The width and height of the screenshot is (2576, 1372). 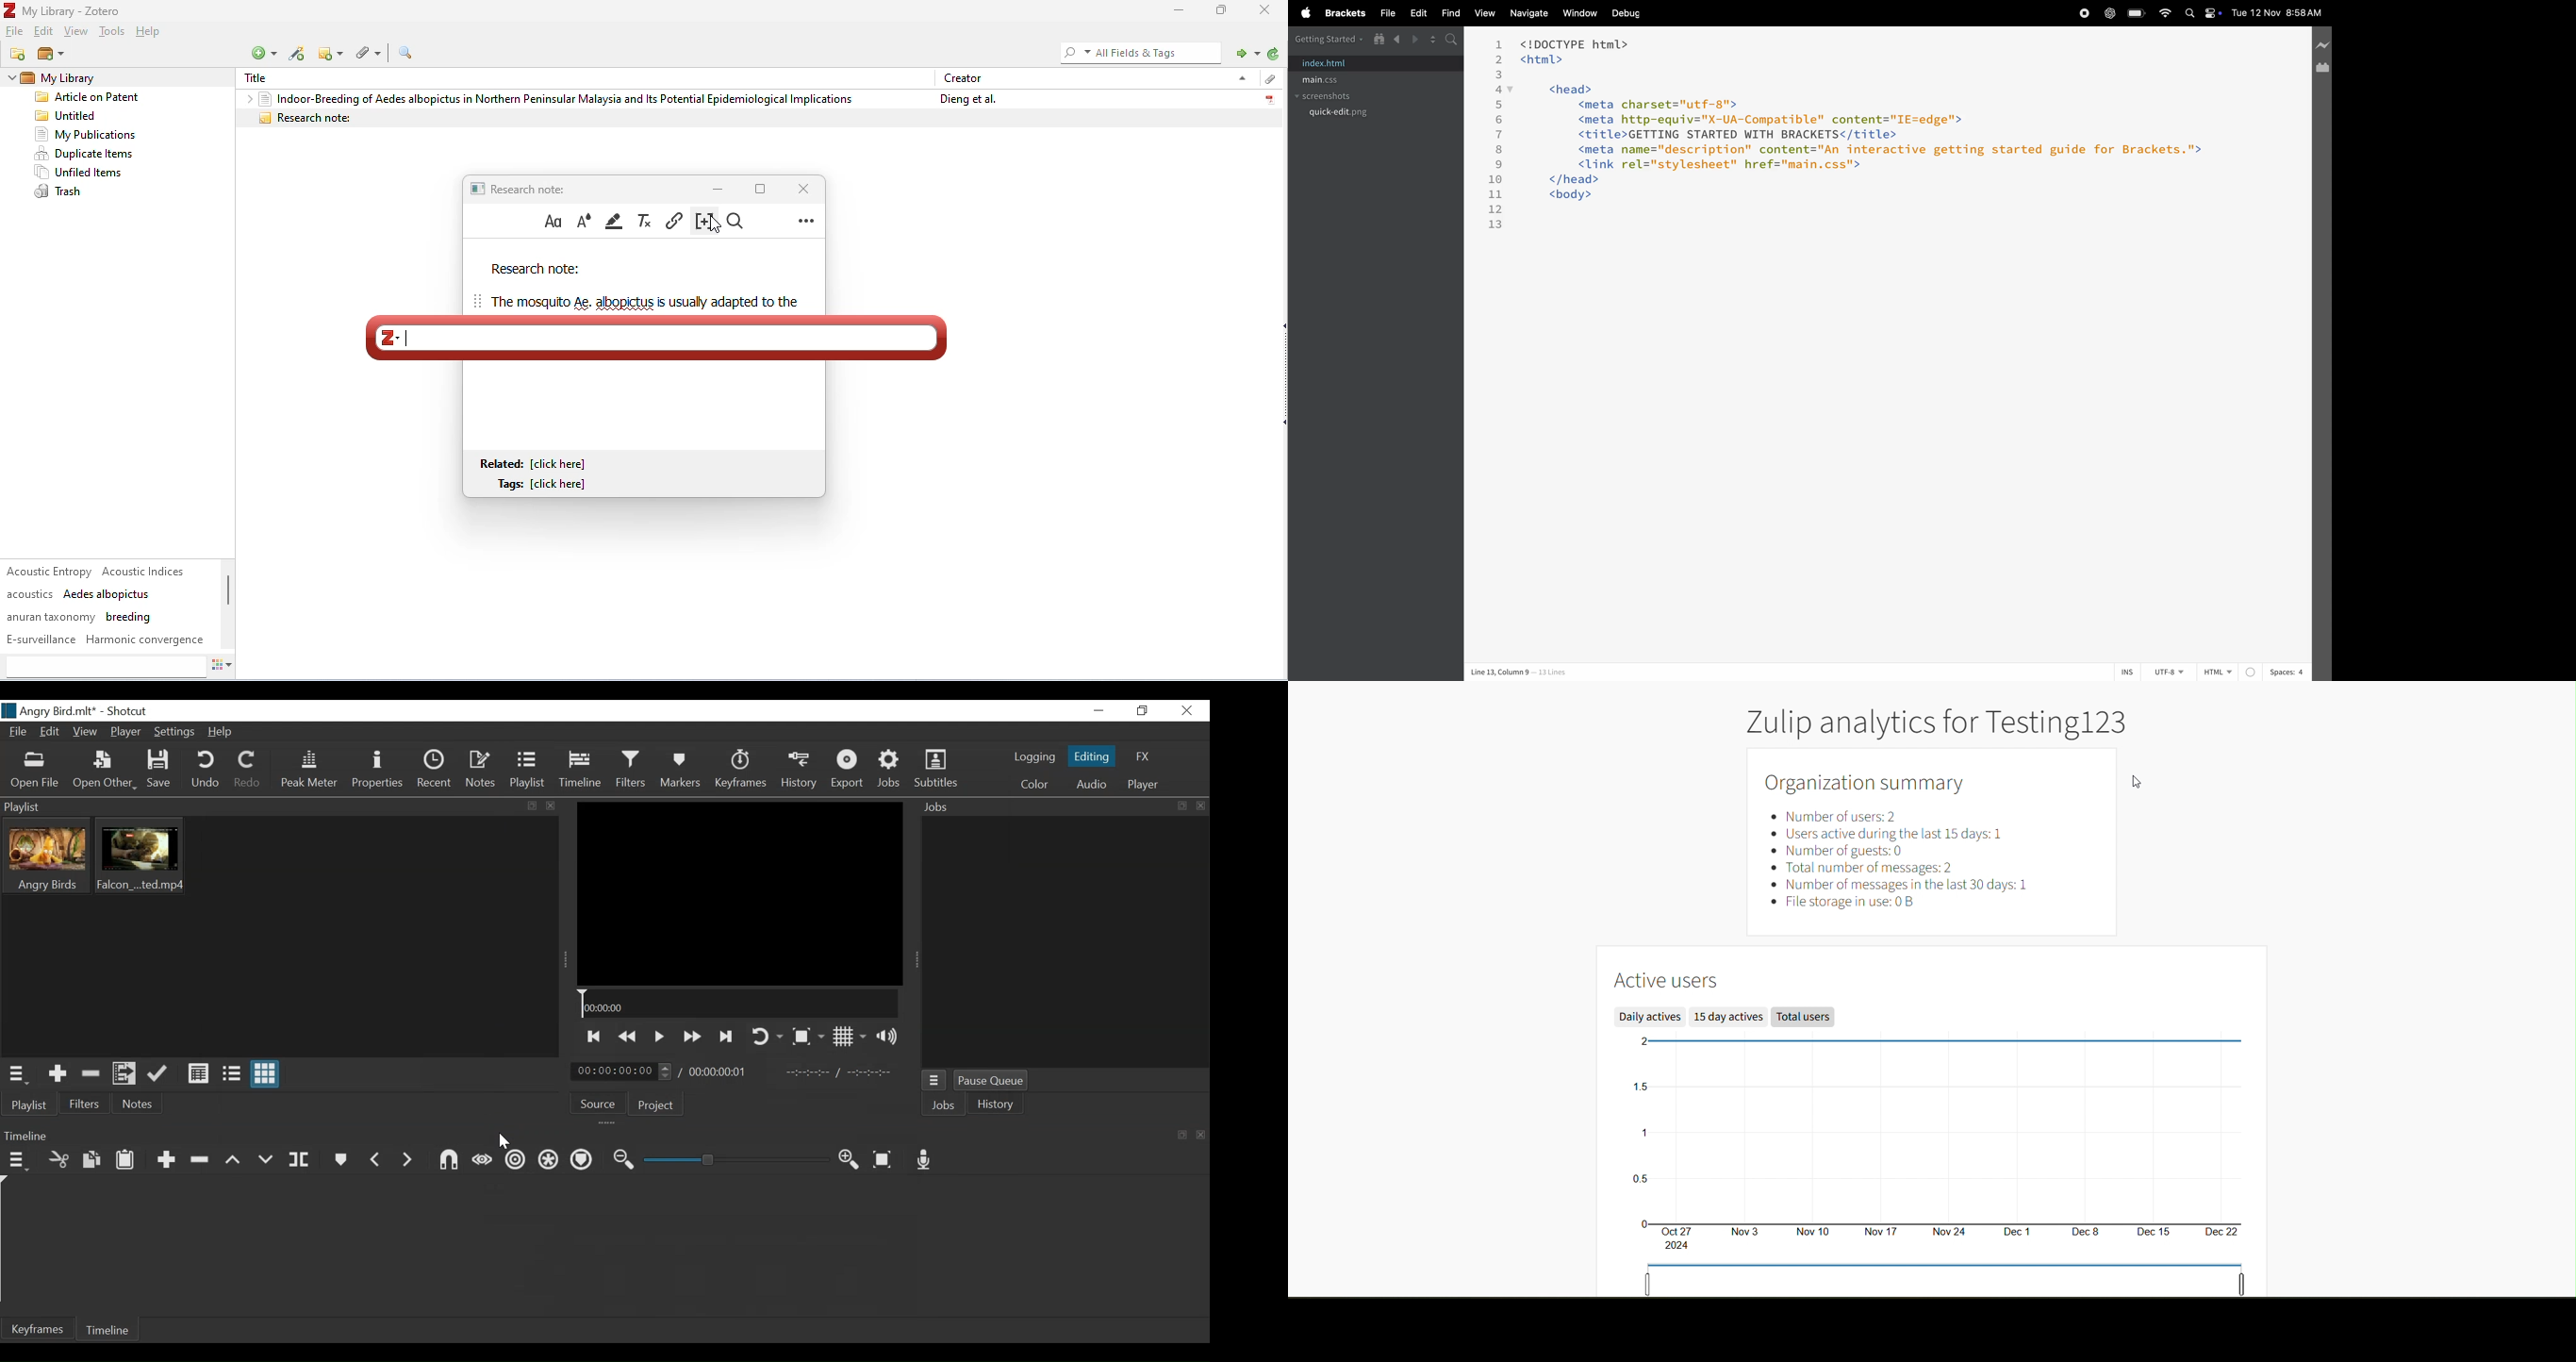 What do you see at coordinates (555, 98) in the screenshot?
I see `Indoor-Breeding of Aedes albopictus in Northern Peninsular Malaysia and Its Potential Epidemiological Implications` at bounding box center [555, 98].